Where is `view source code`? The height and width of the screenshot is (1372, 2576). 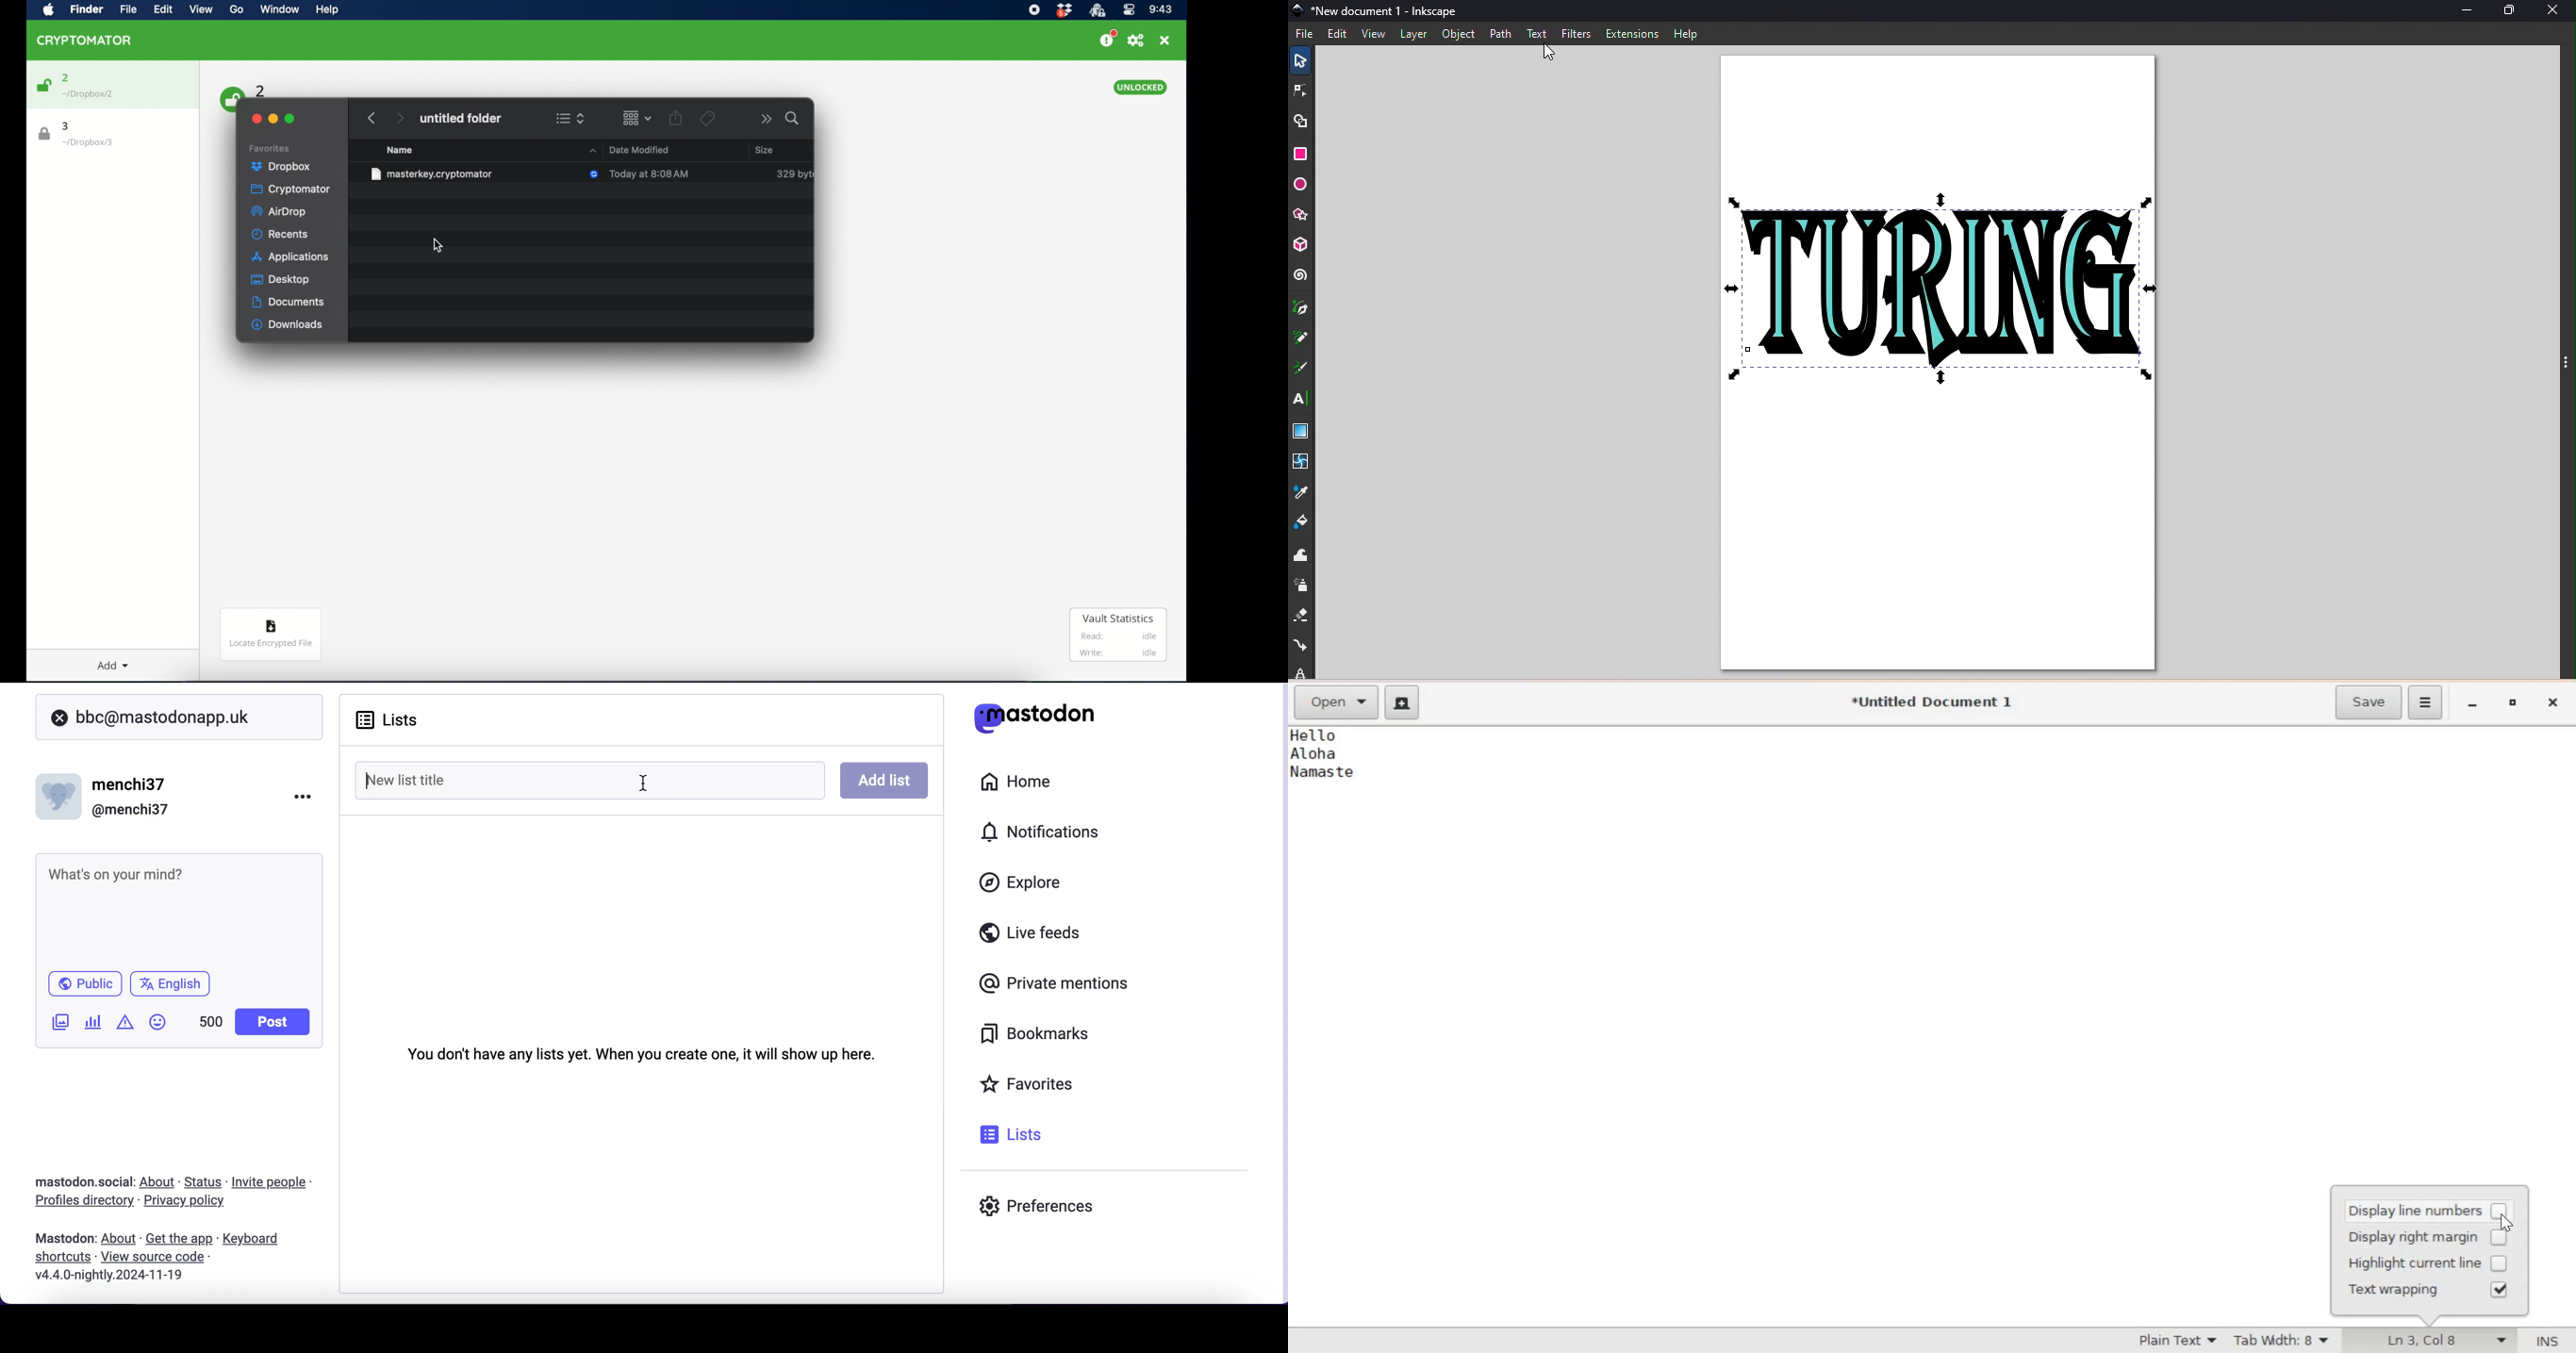 view source code is located at coordinates (156, 1258).